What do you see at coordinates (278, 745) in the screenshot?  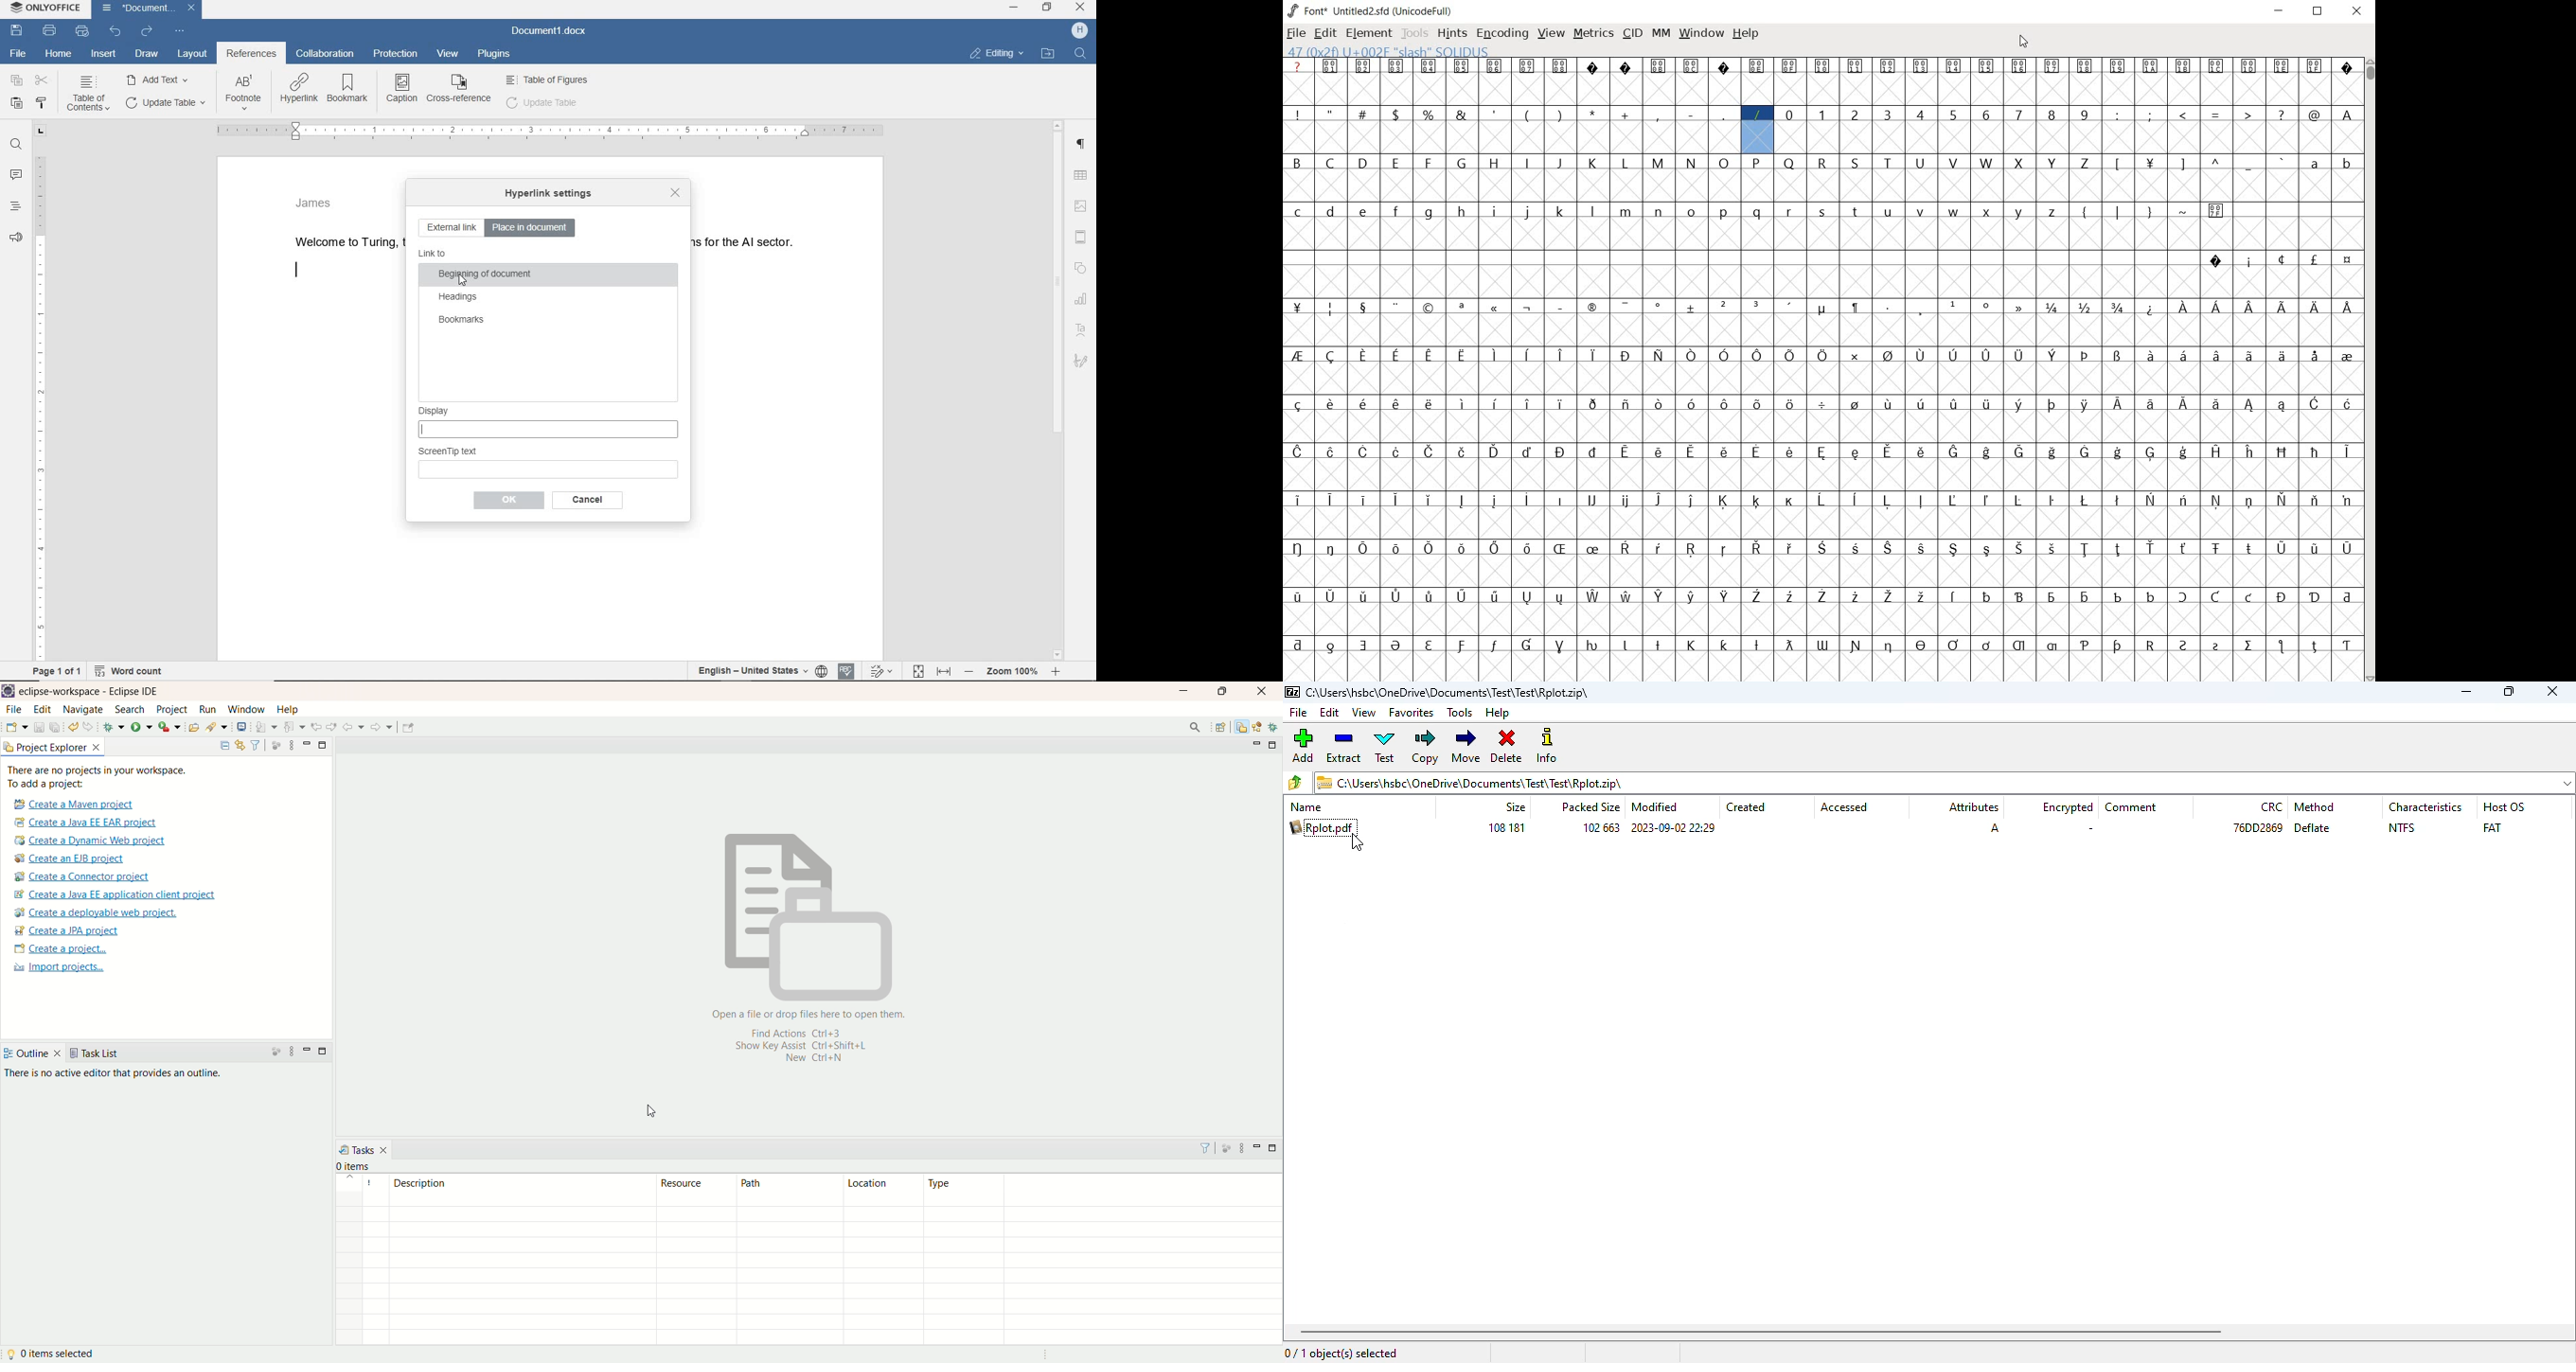 I see `focus on active task` at bounding box center [278, 745].